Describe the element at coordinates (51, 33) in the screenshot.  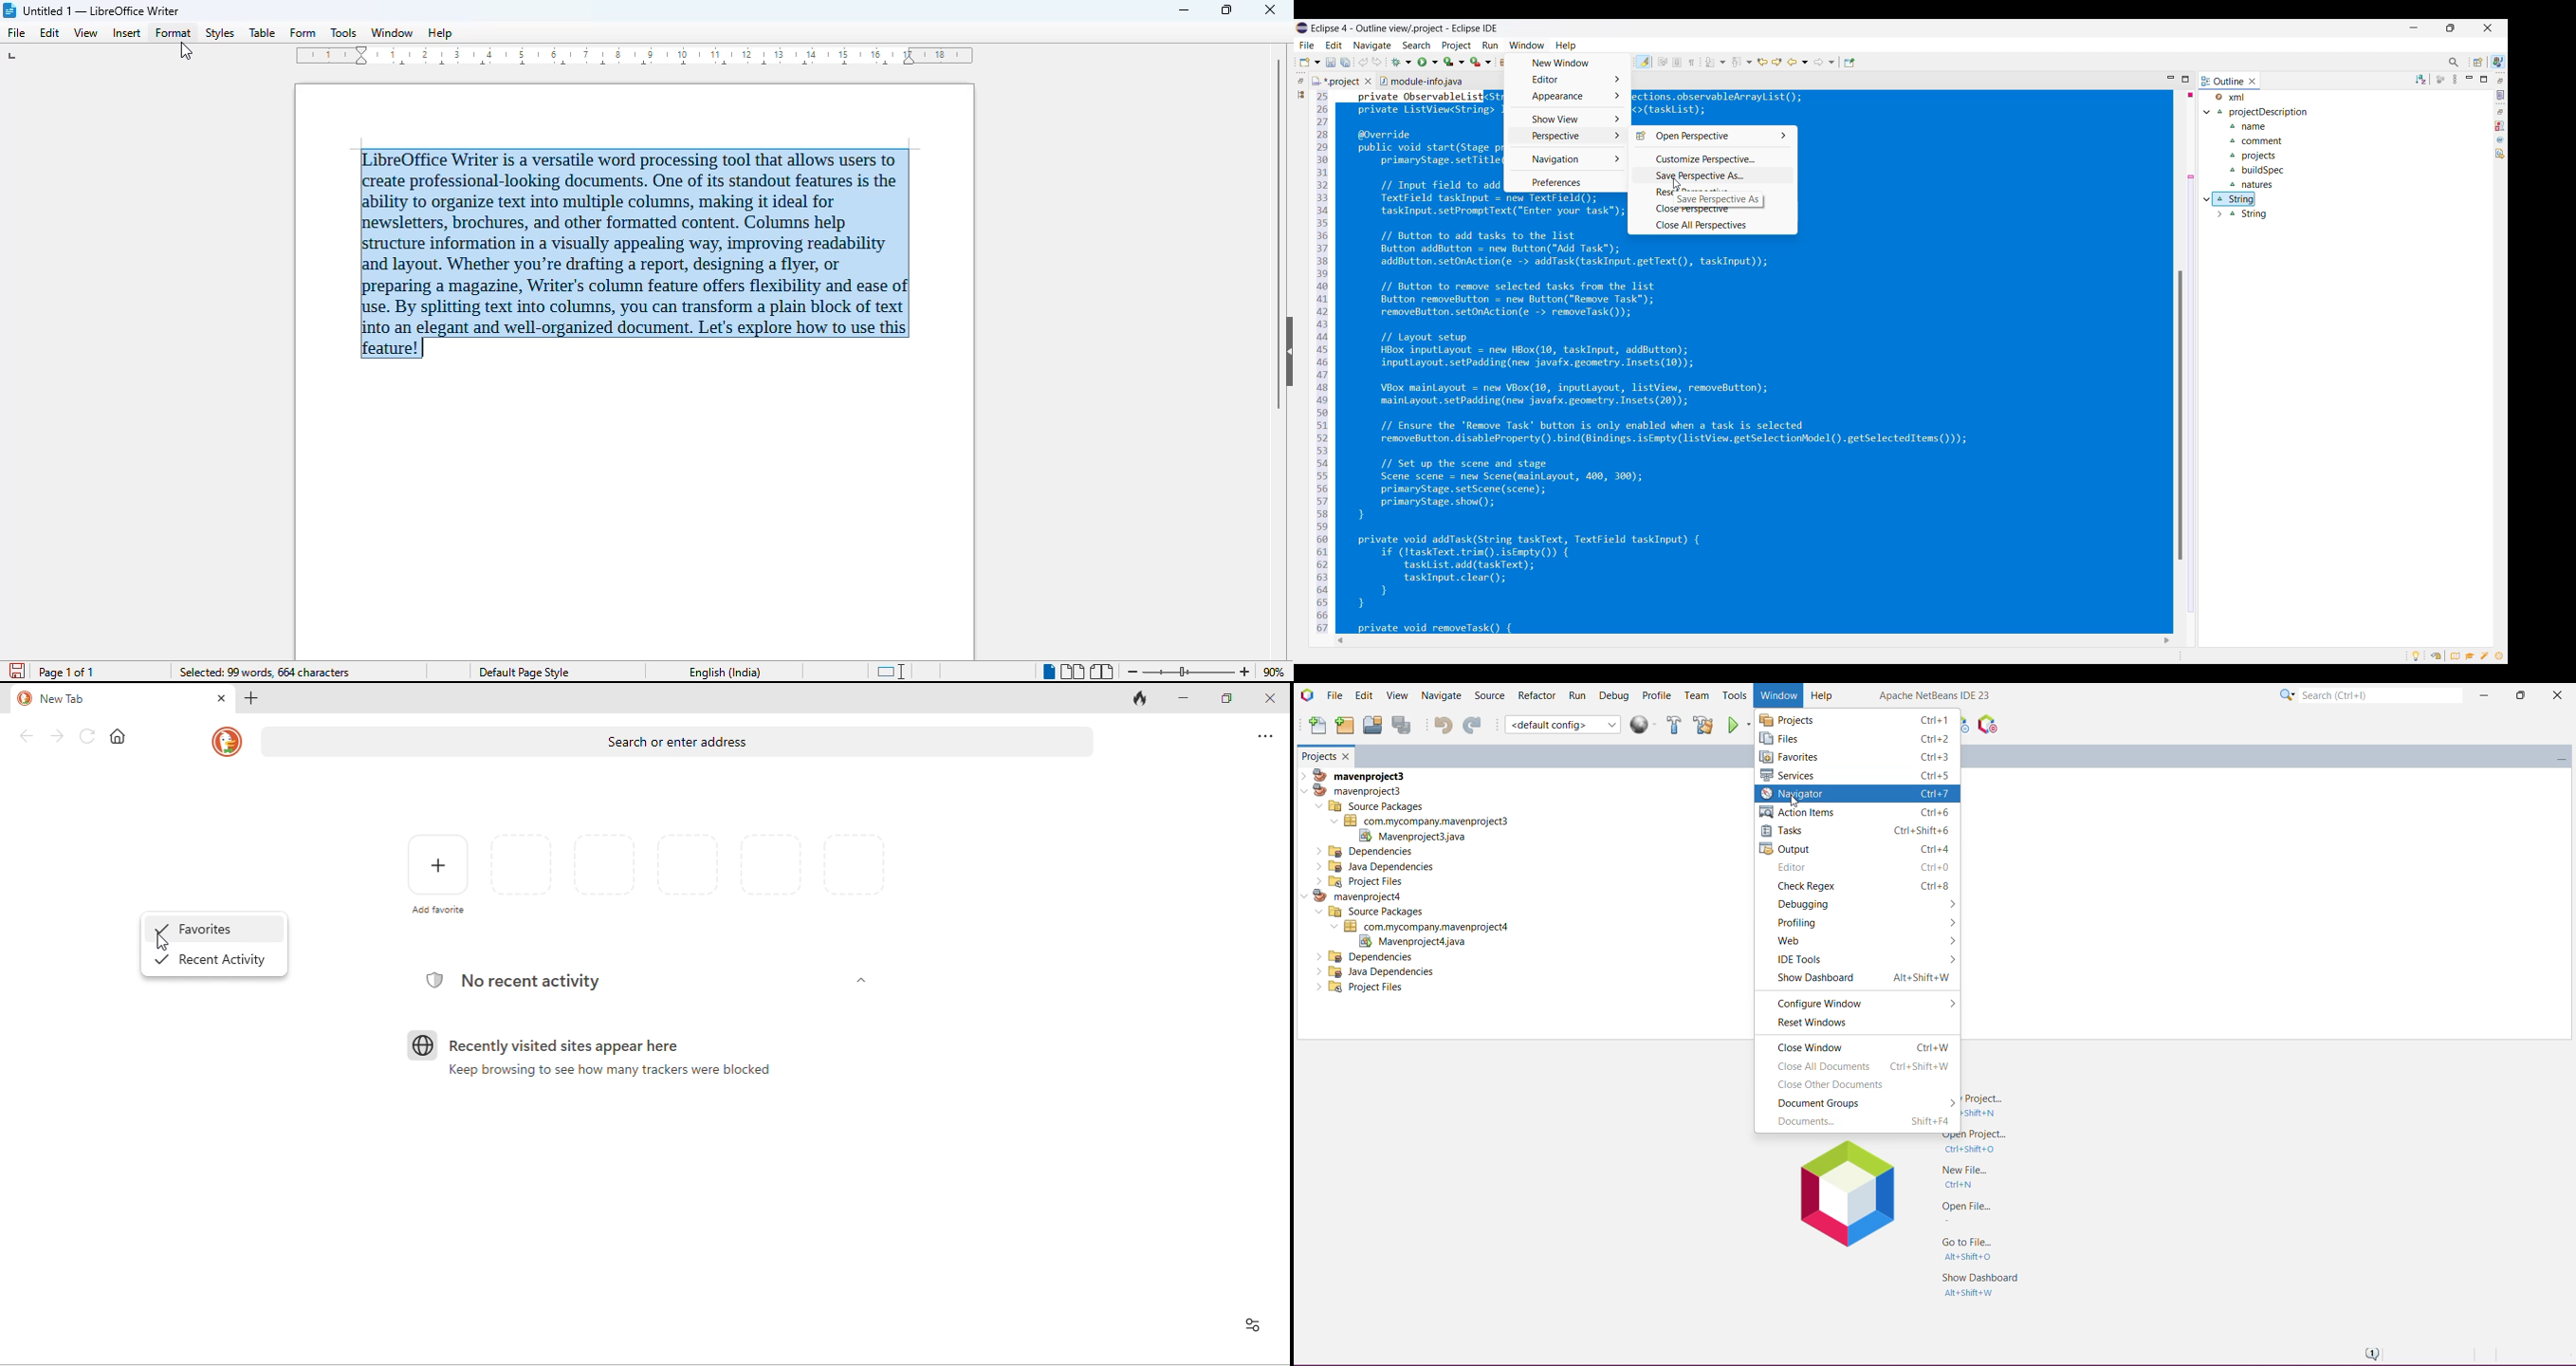
I see `edit` at that location.